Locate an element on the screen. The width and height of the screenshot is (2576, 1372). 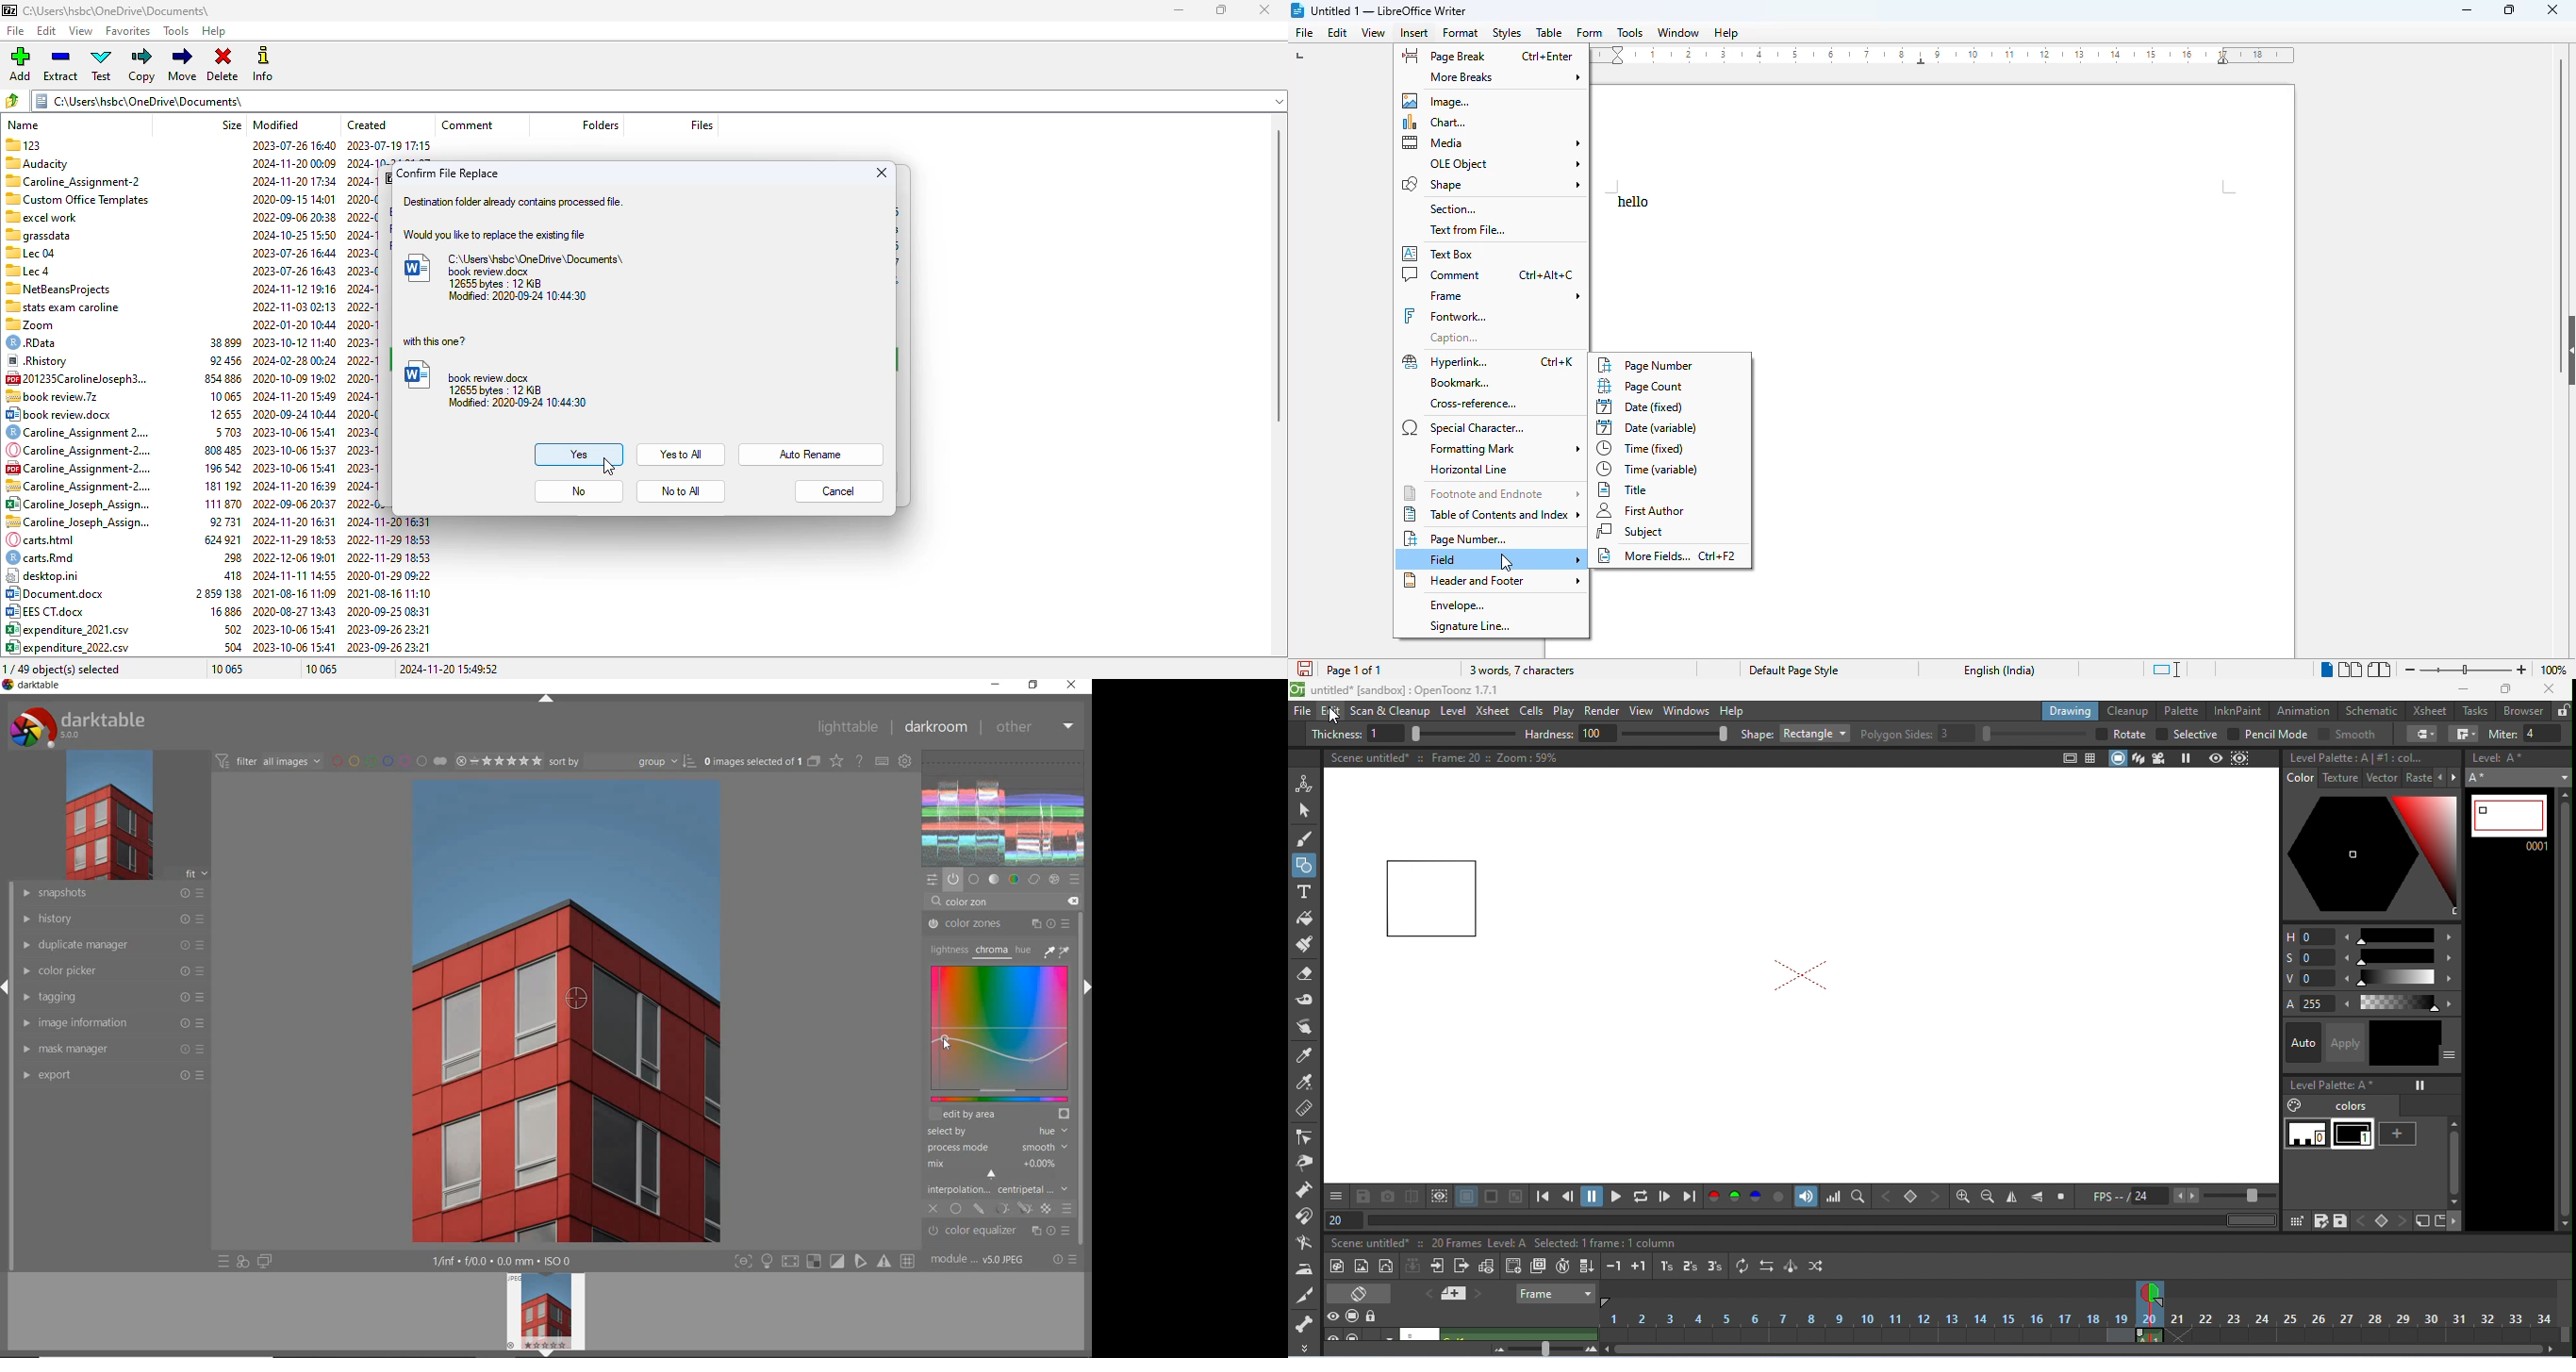
palette is located at coordinates (2179, 710).